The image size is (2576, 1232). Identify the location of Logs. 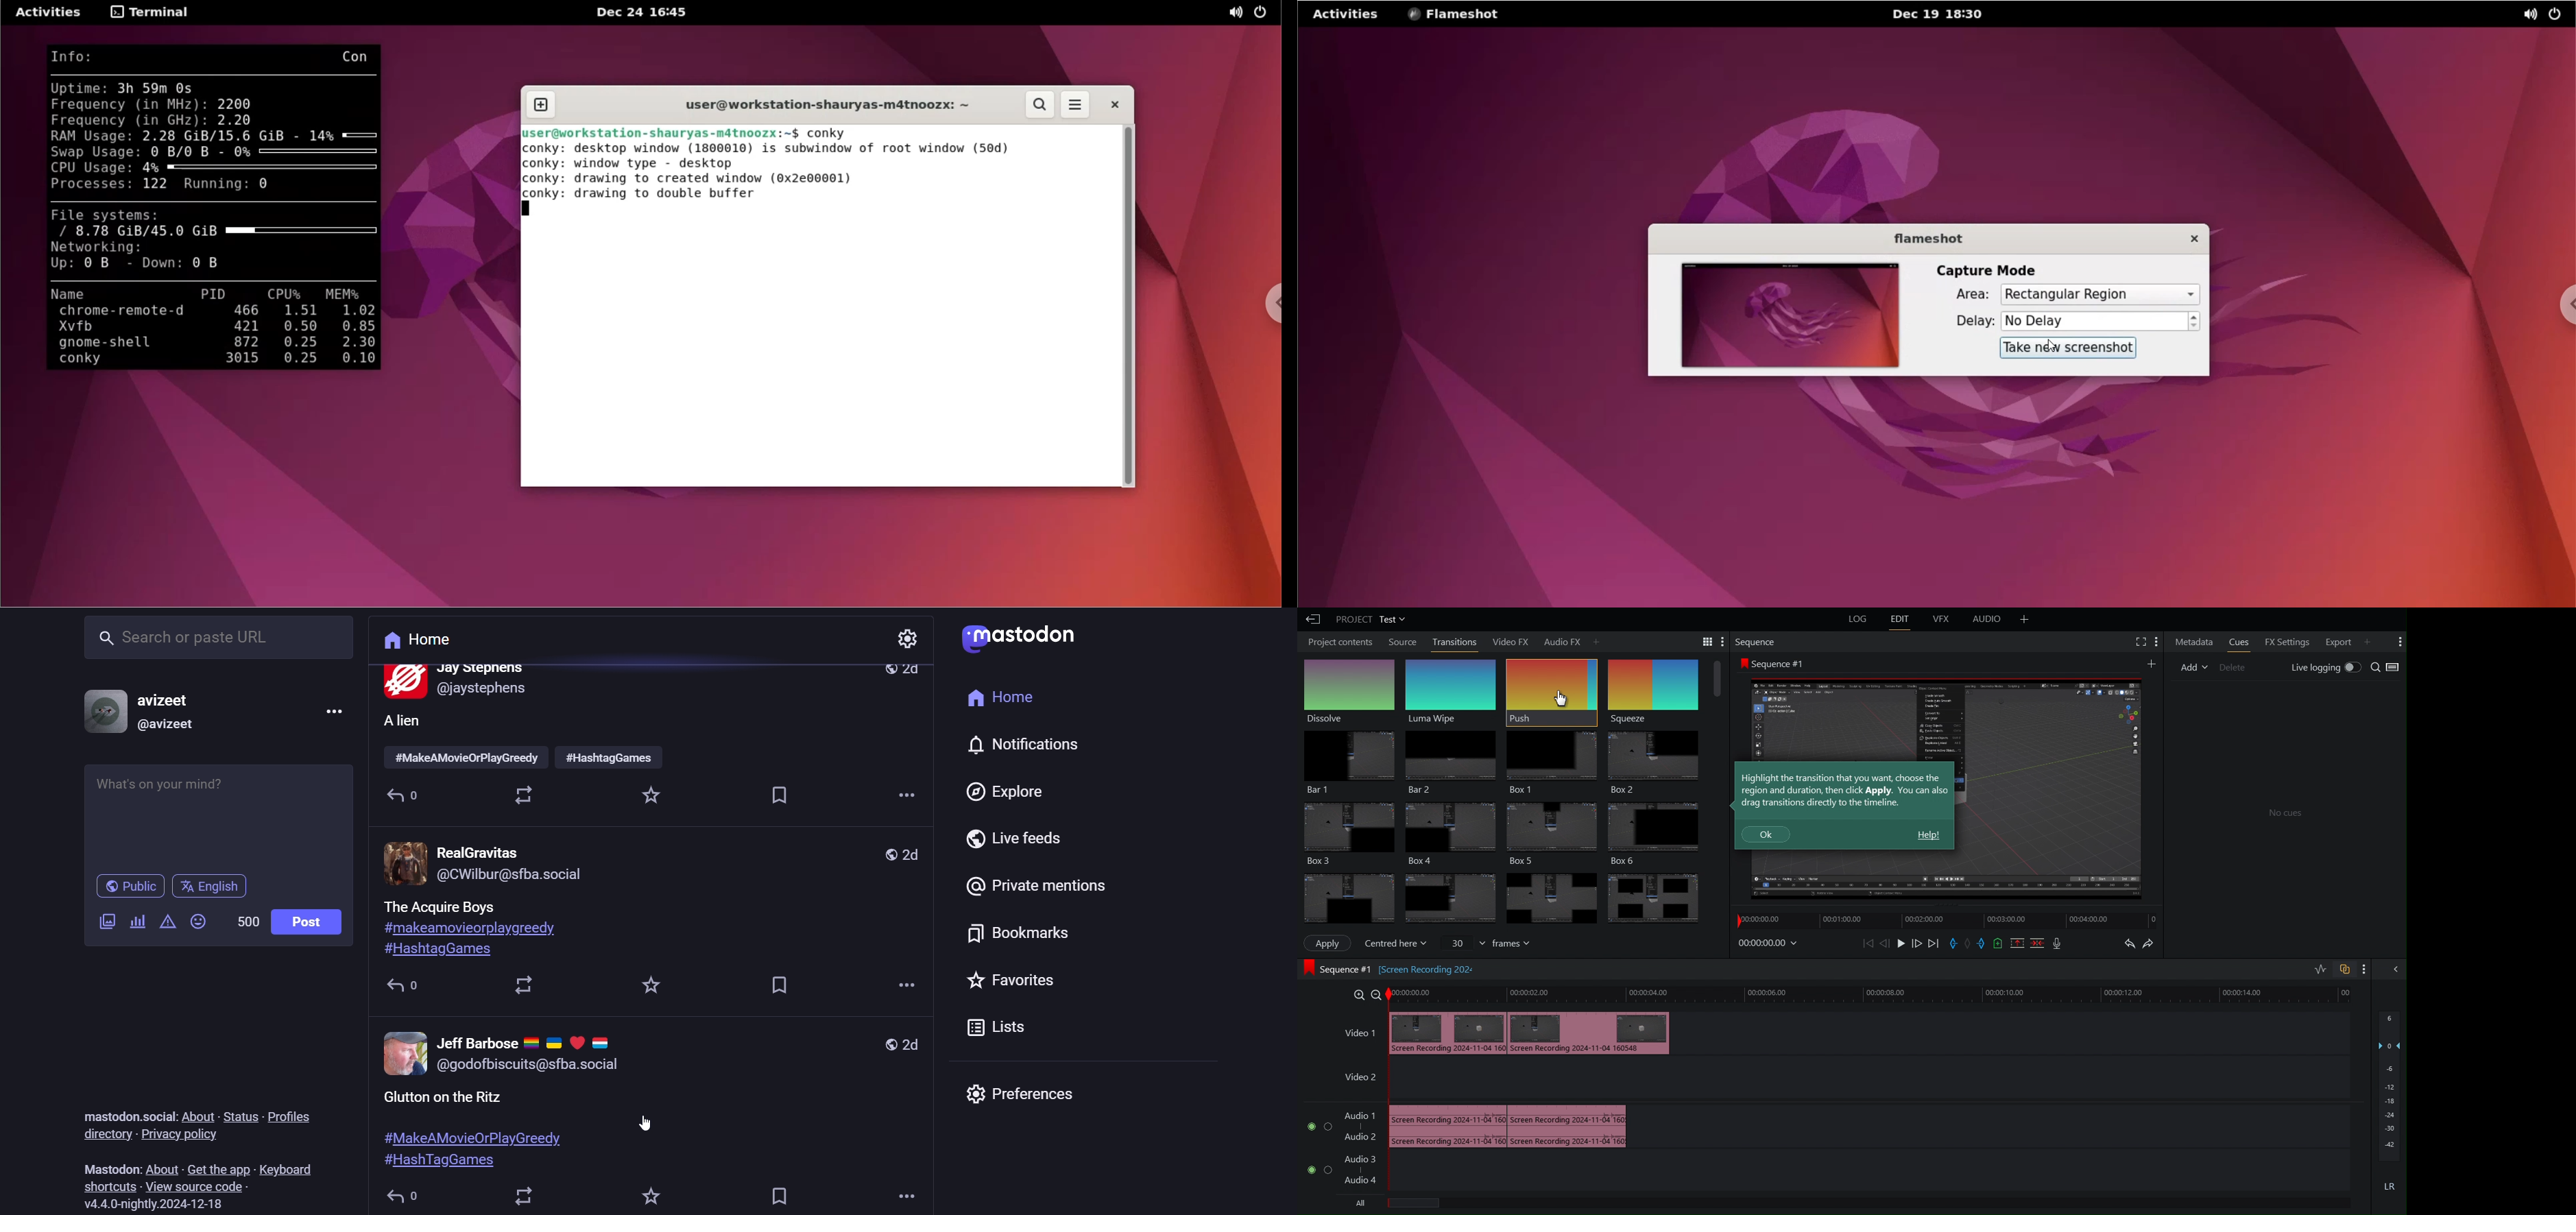
(1852, 621).